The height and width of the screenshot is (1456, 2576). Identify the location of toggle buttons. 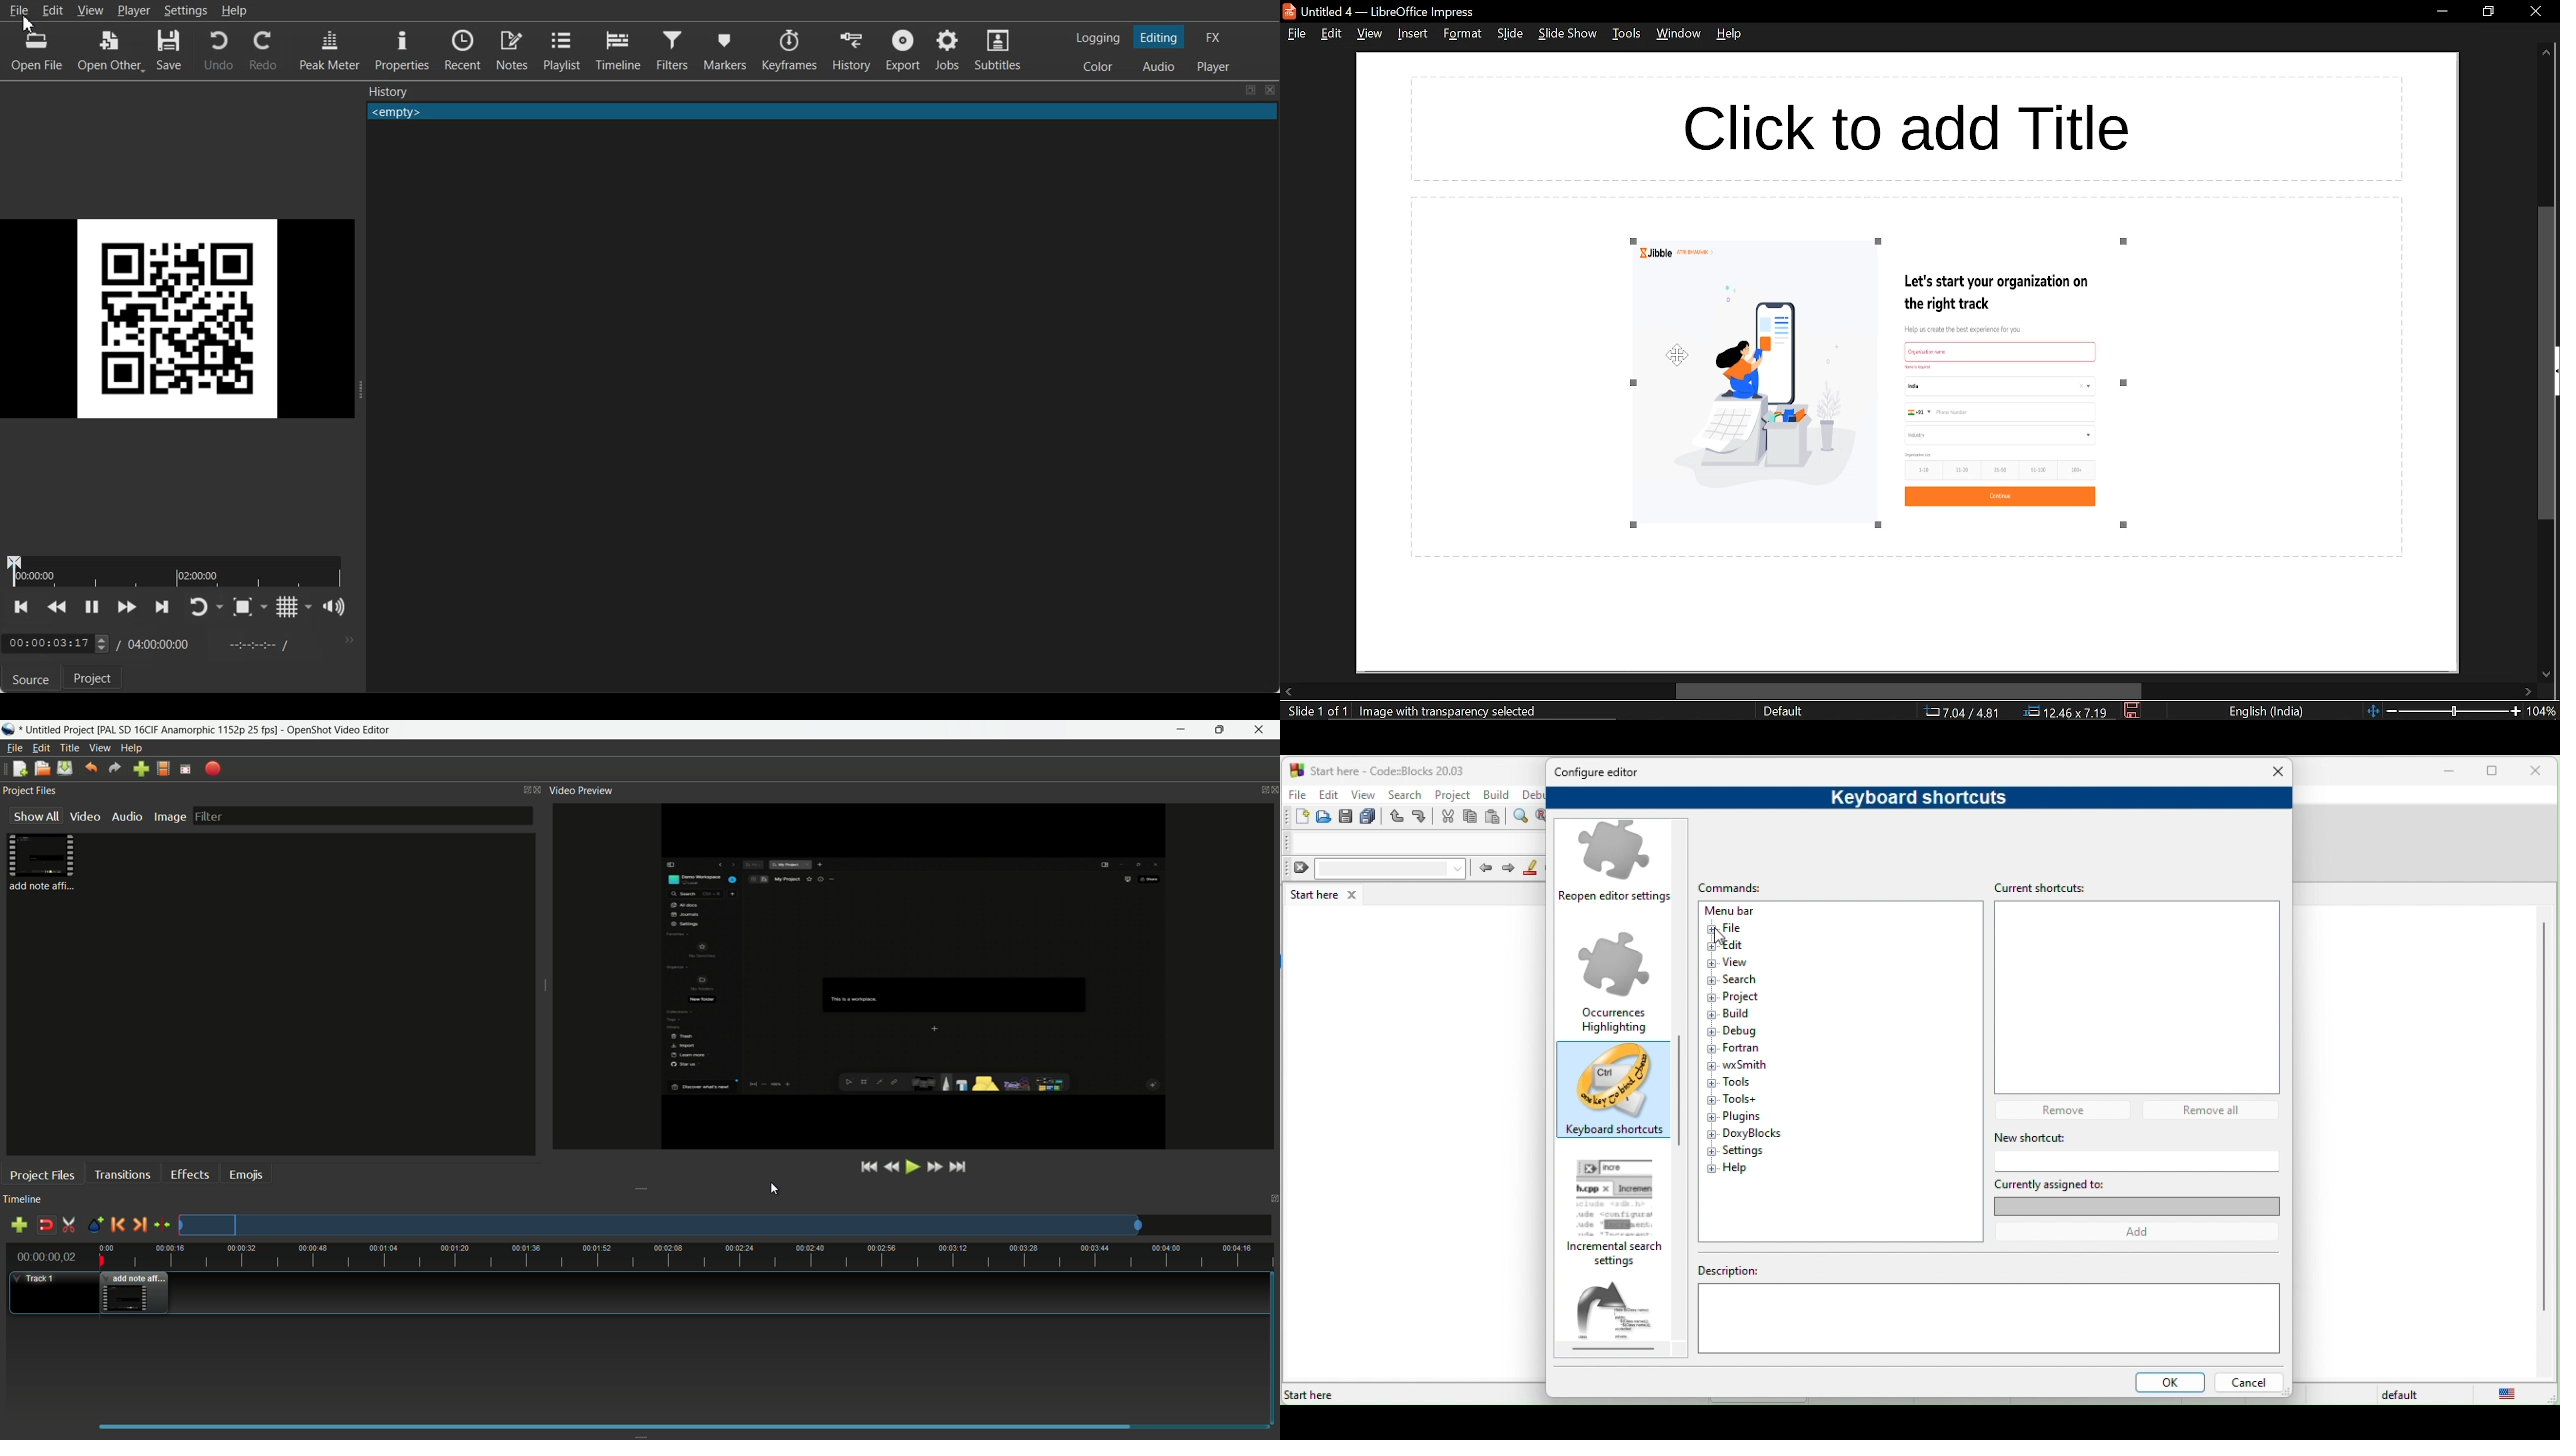
(100, 644).